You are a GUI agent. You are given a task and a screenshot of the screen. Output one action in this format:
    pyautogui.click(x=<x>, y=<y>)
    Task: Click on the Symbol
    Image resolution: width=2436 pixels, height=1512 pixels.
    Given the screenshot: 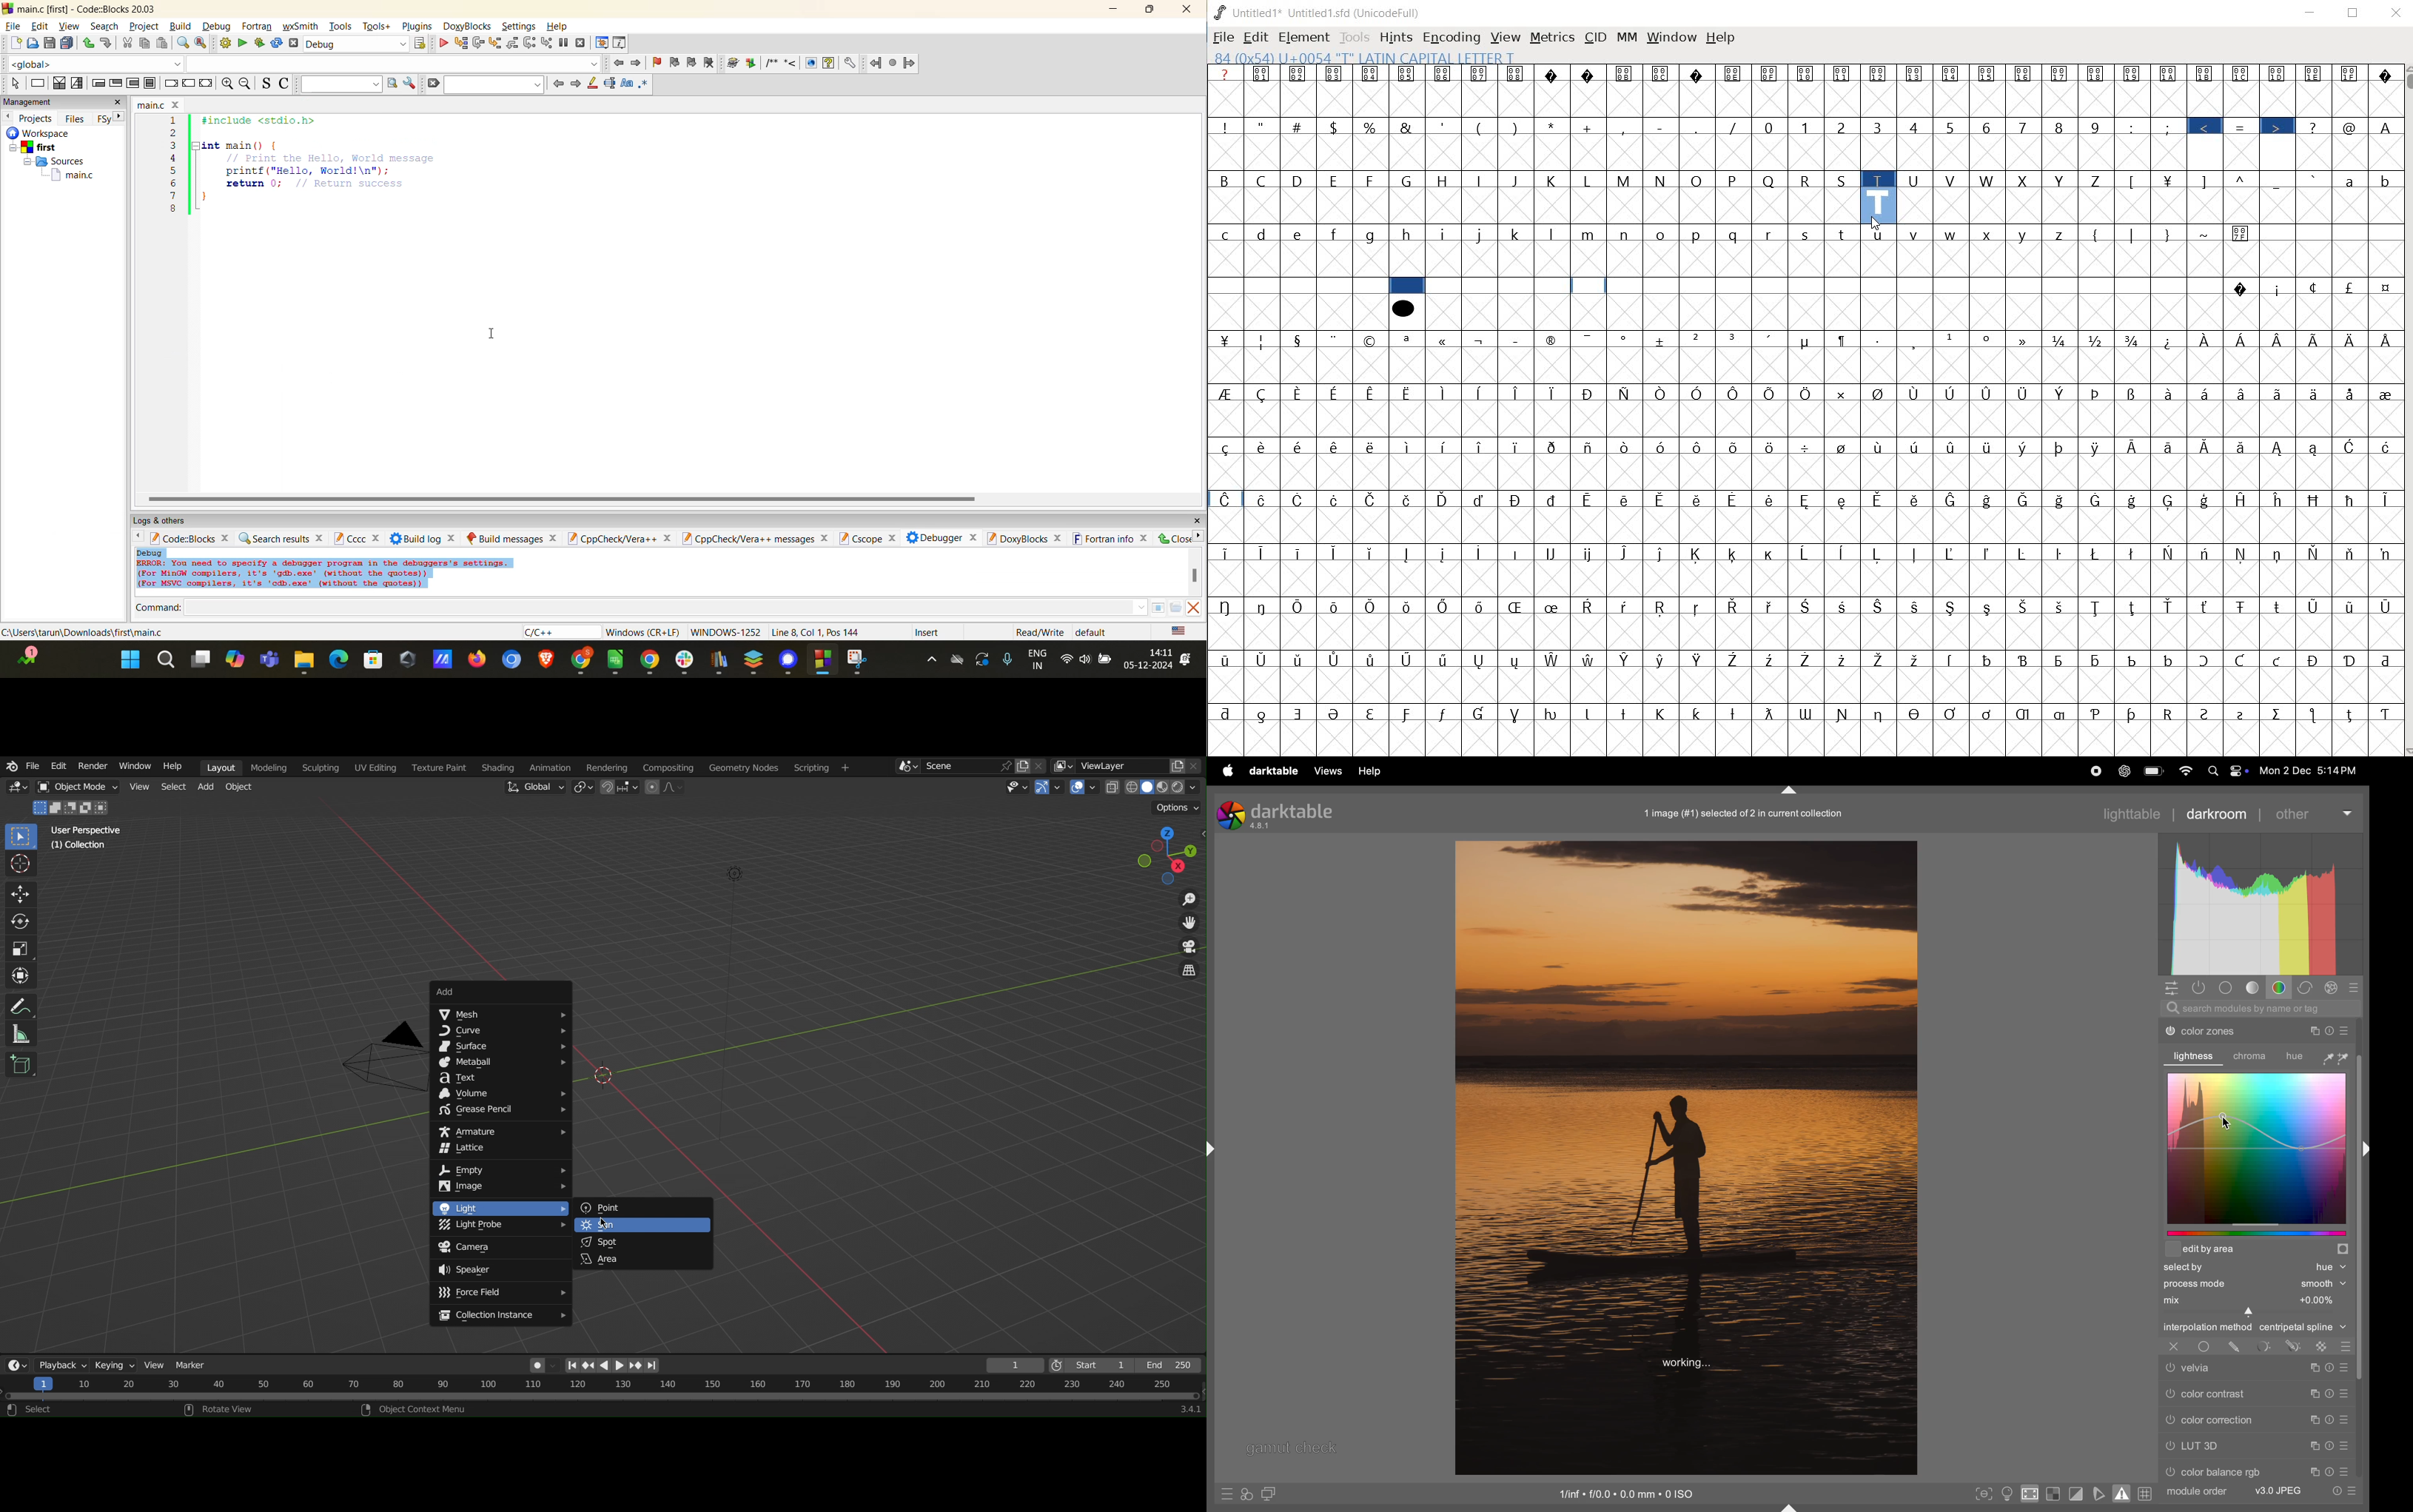 What is the action you would take?
    pyautogui.click(x=1298, y=339)
    